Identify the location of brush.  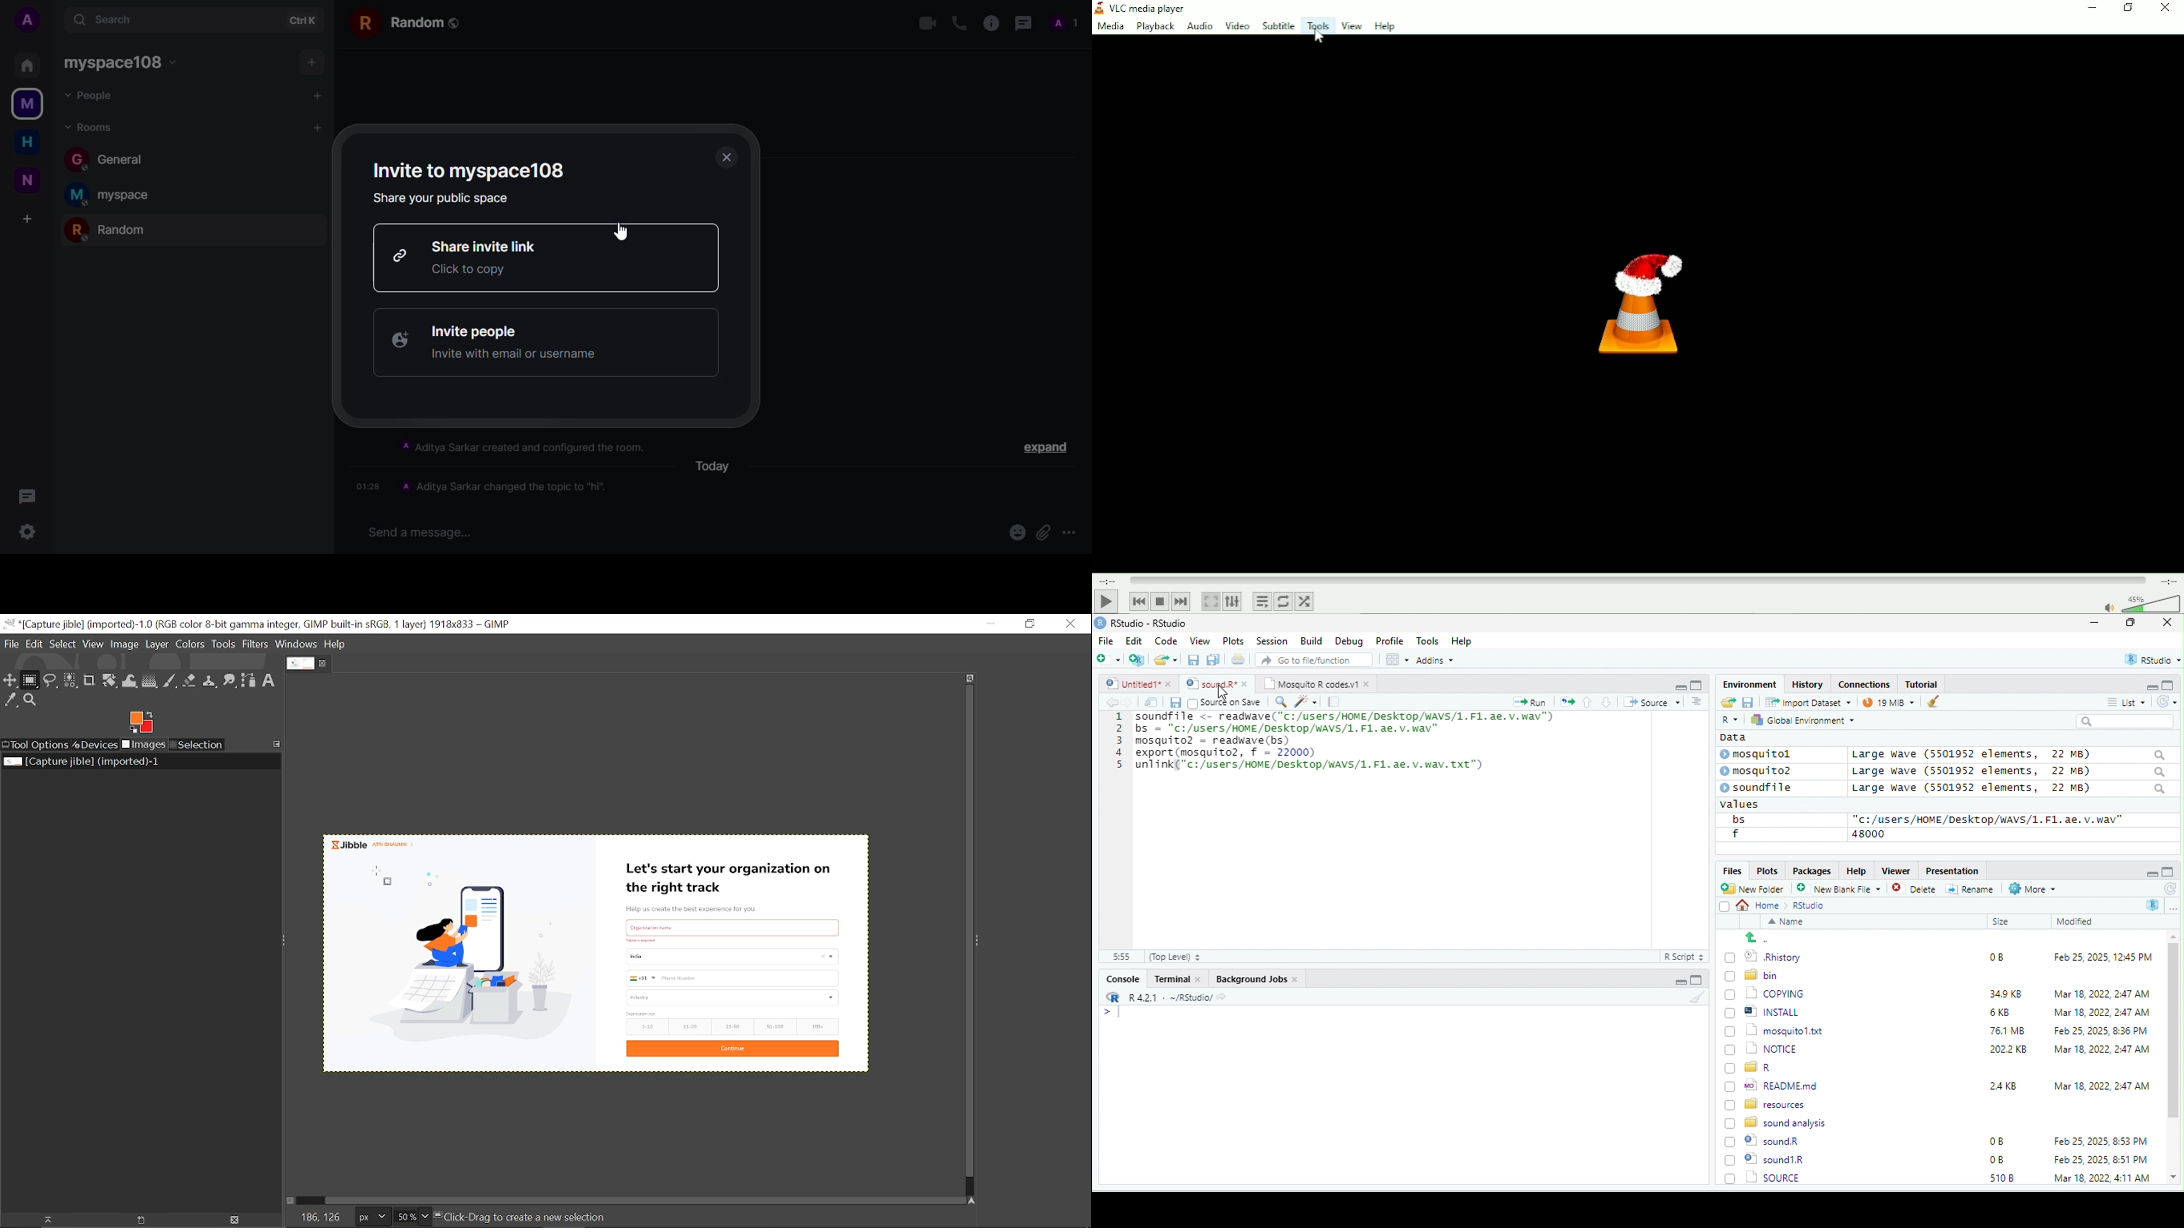
(1929, 703).